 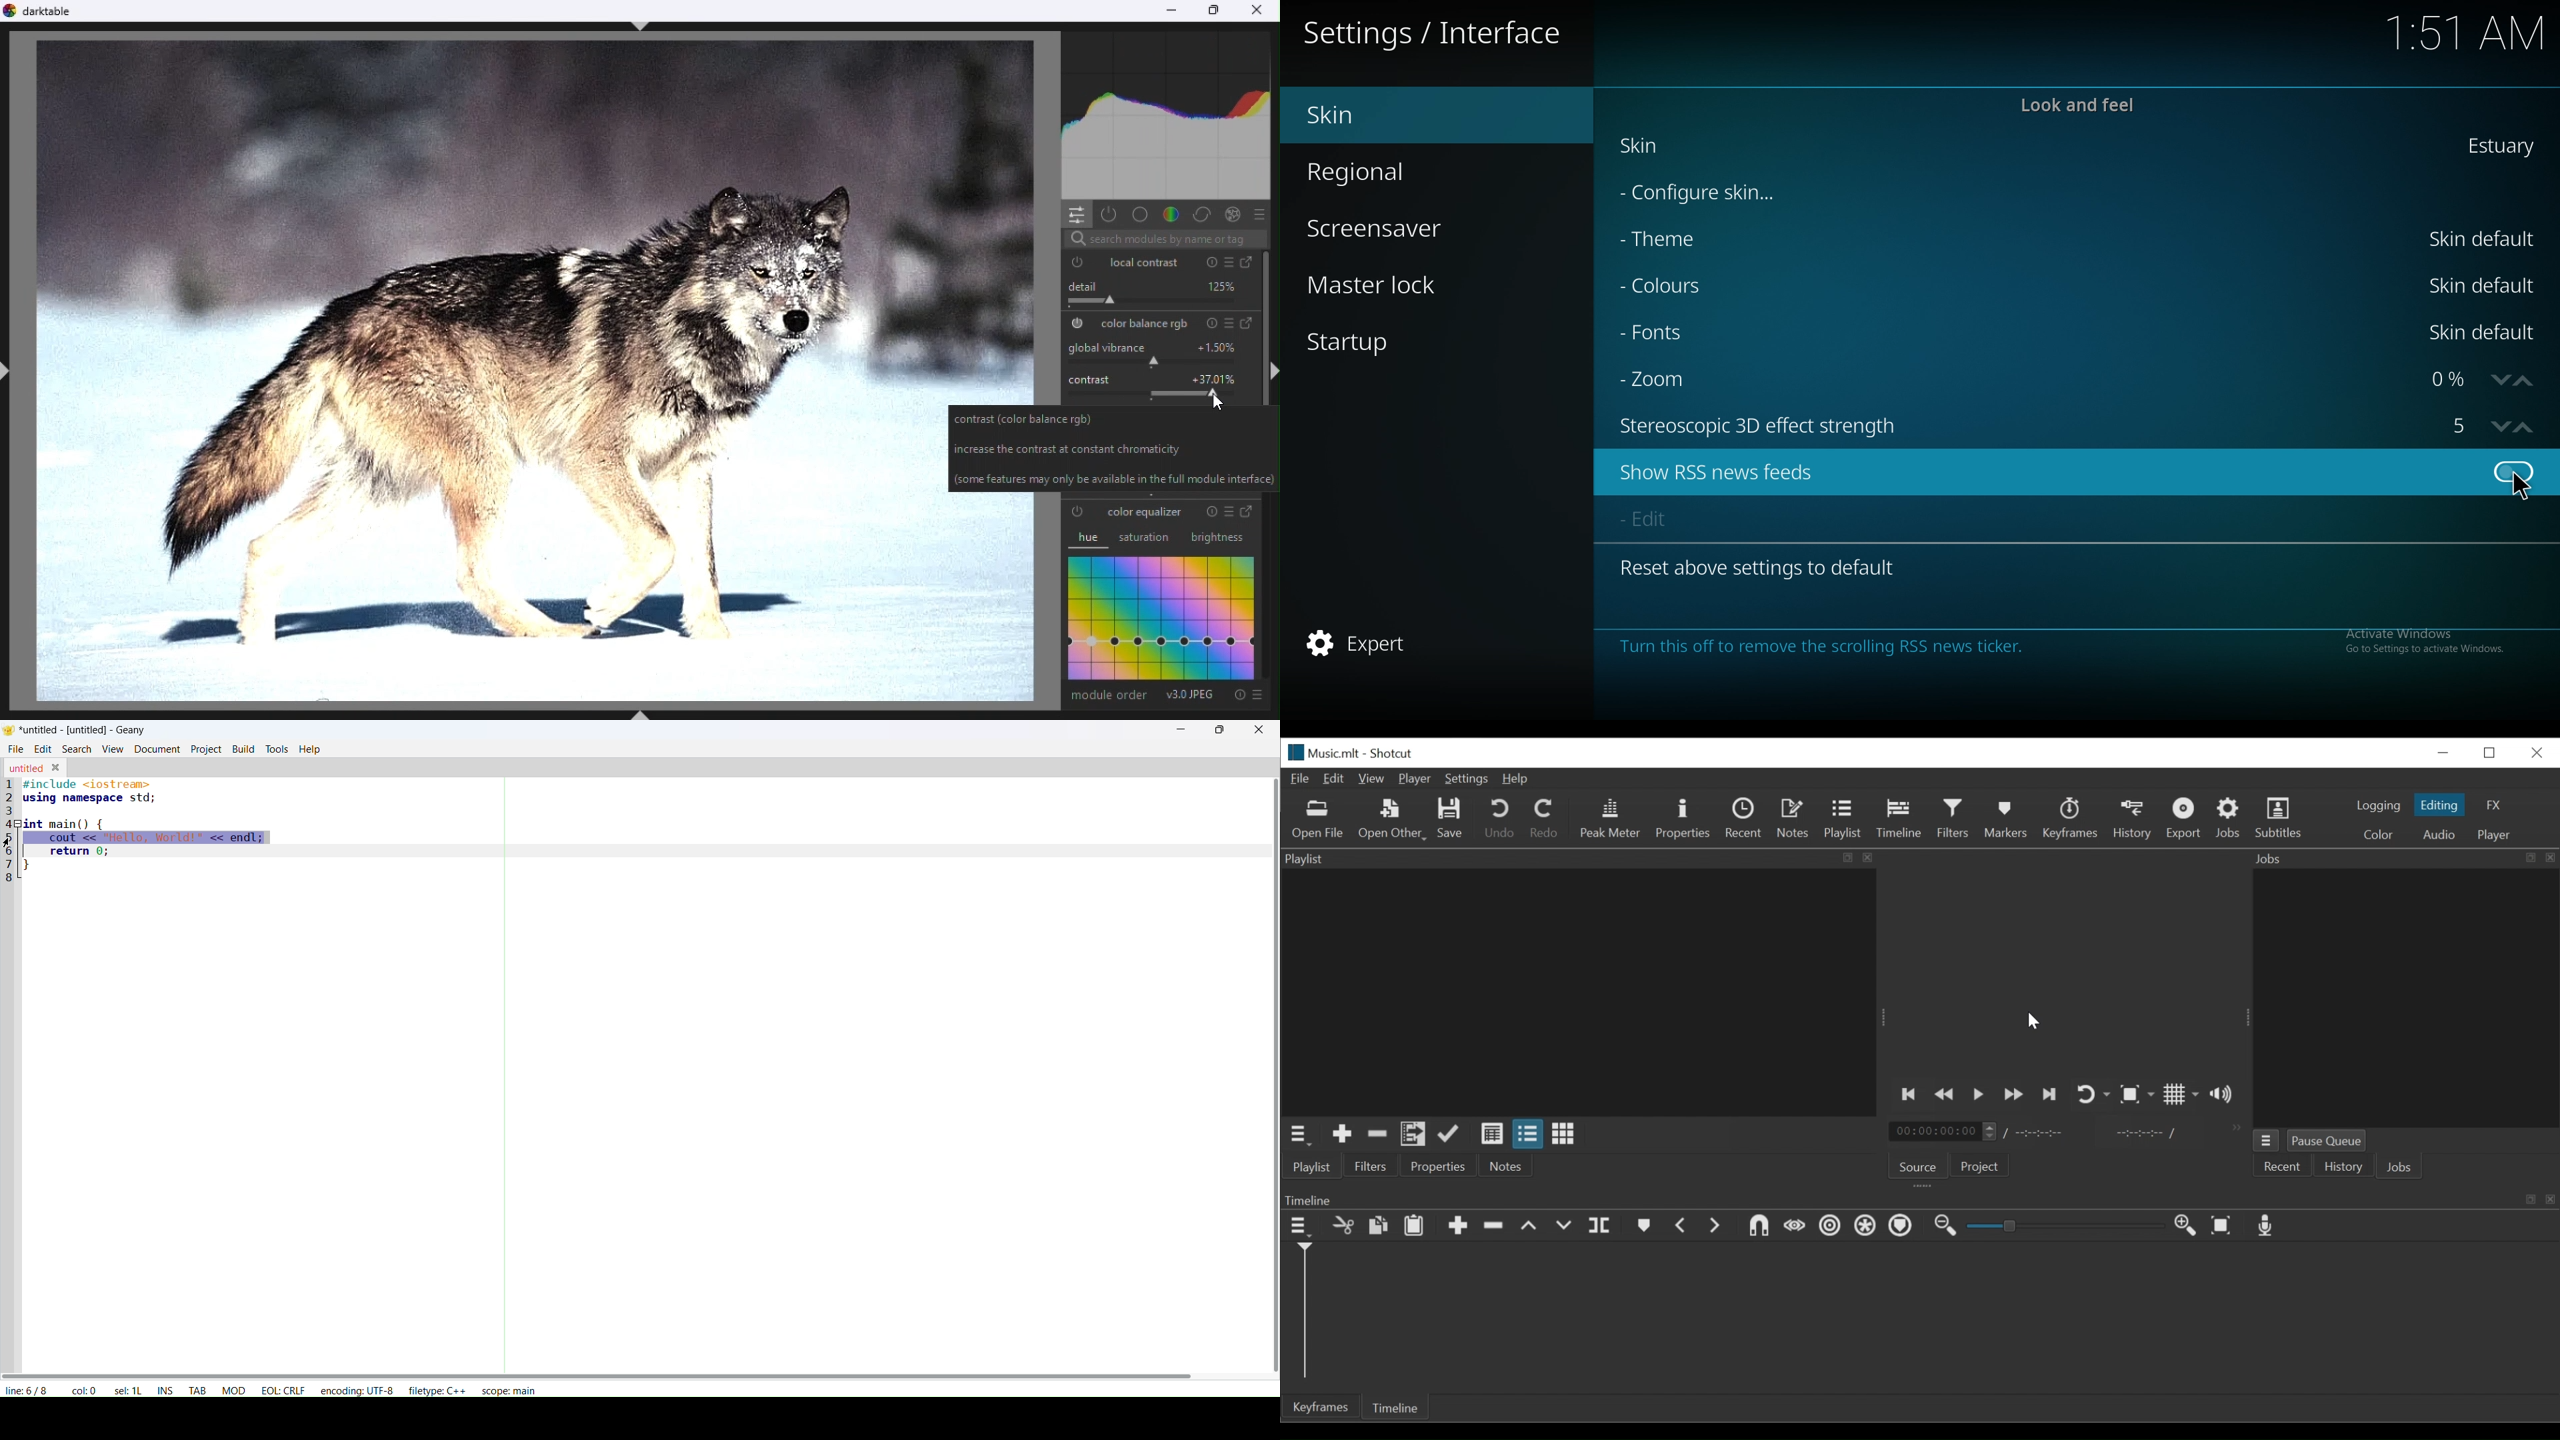 I want to click on Close, so click(x=2537, y=753).